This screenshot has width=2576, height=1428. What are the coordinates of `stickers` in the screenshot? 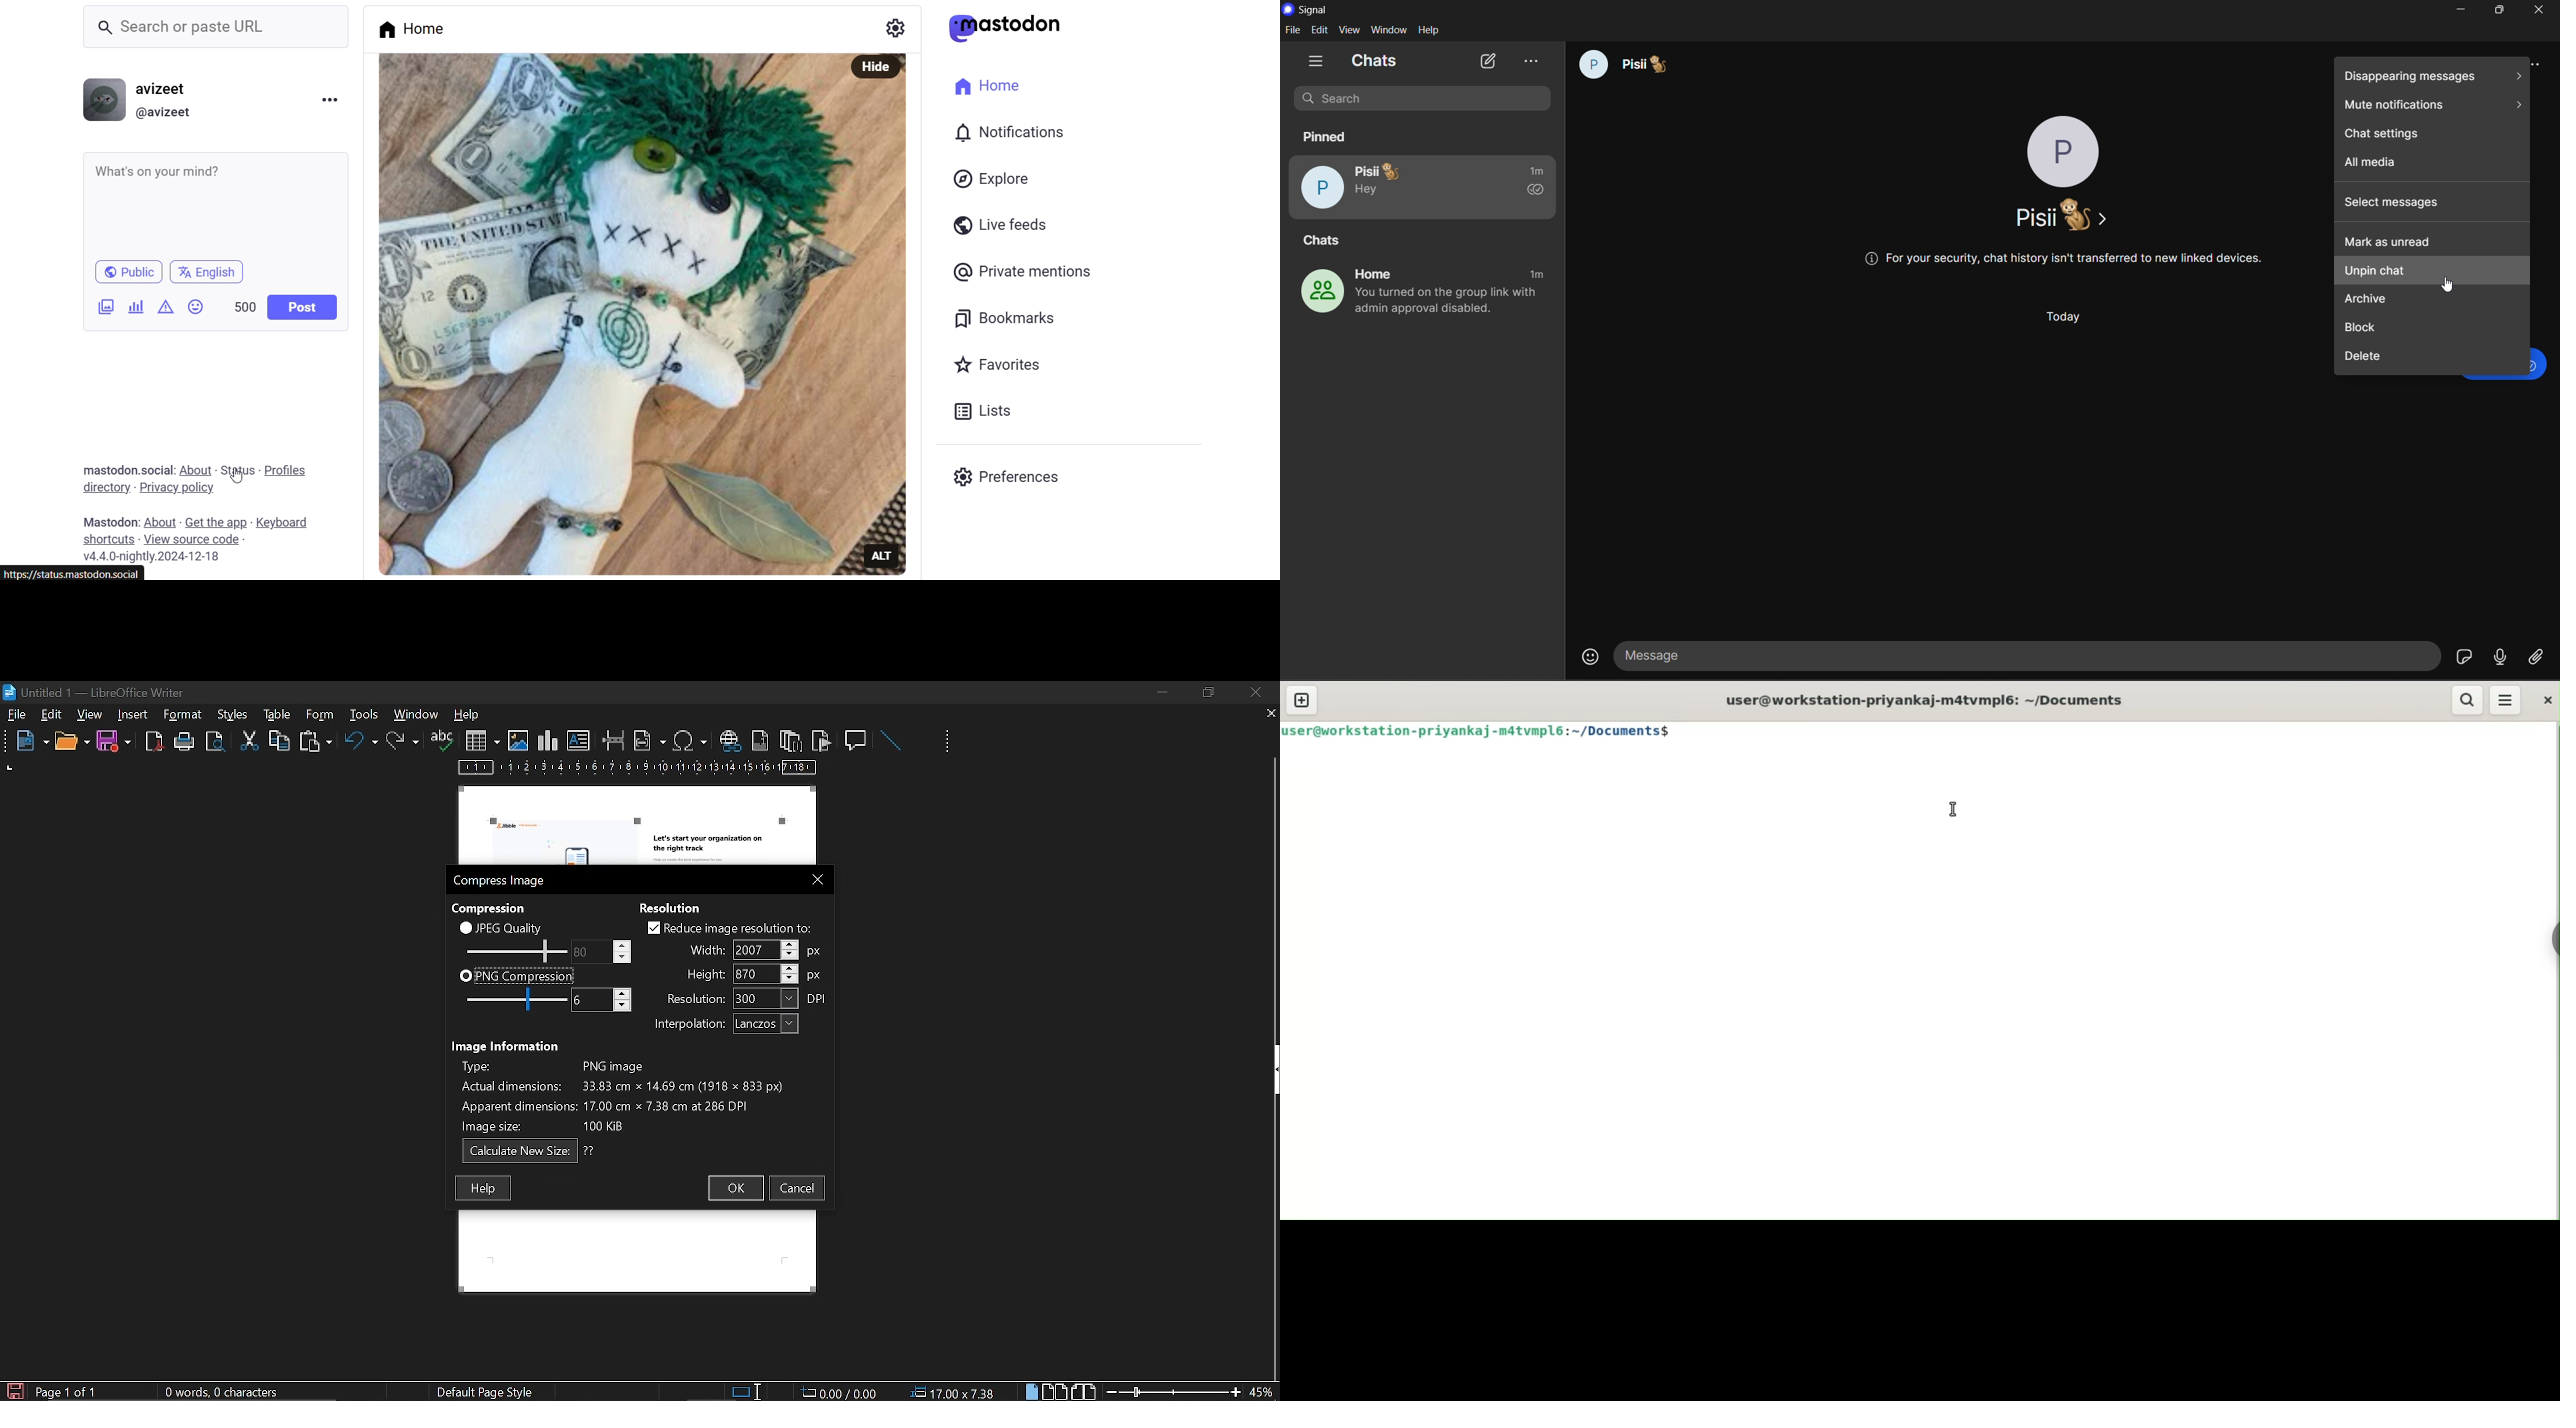 It's located at (2466, 657).